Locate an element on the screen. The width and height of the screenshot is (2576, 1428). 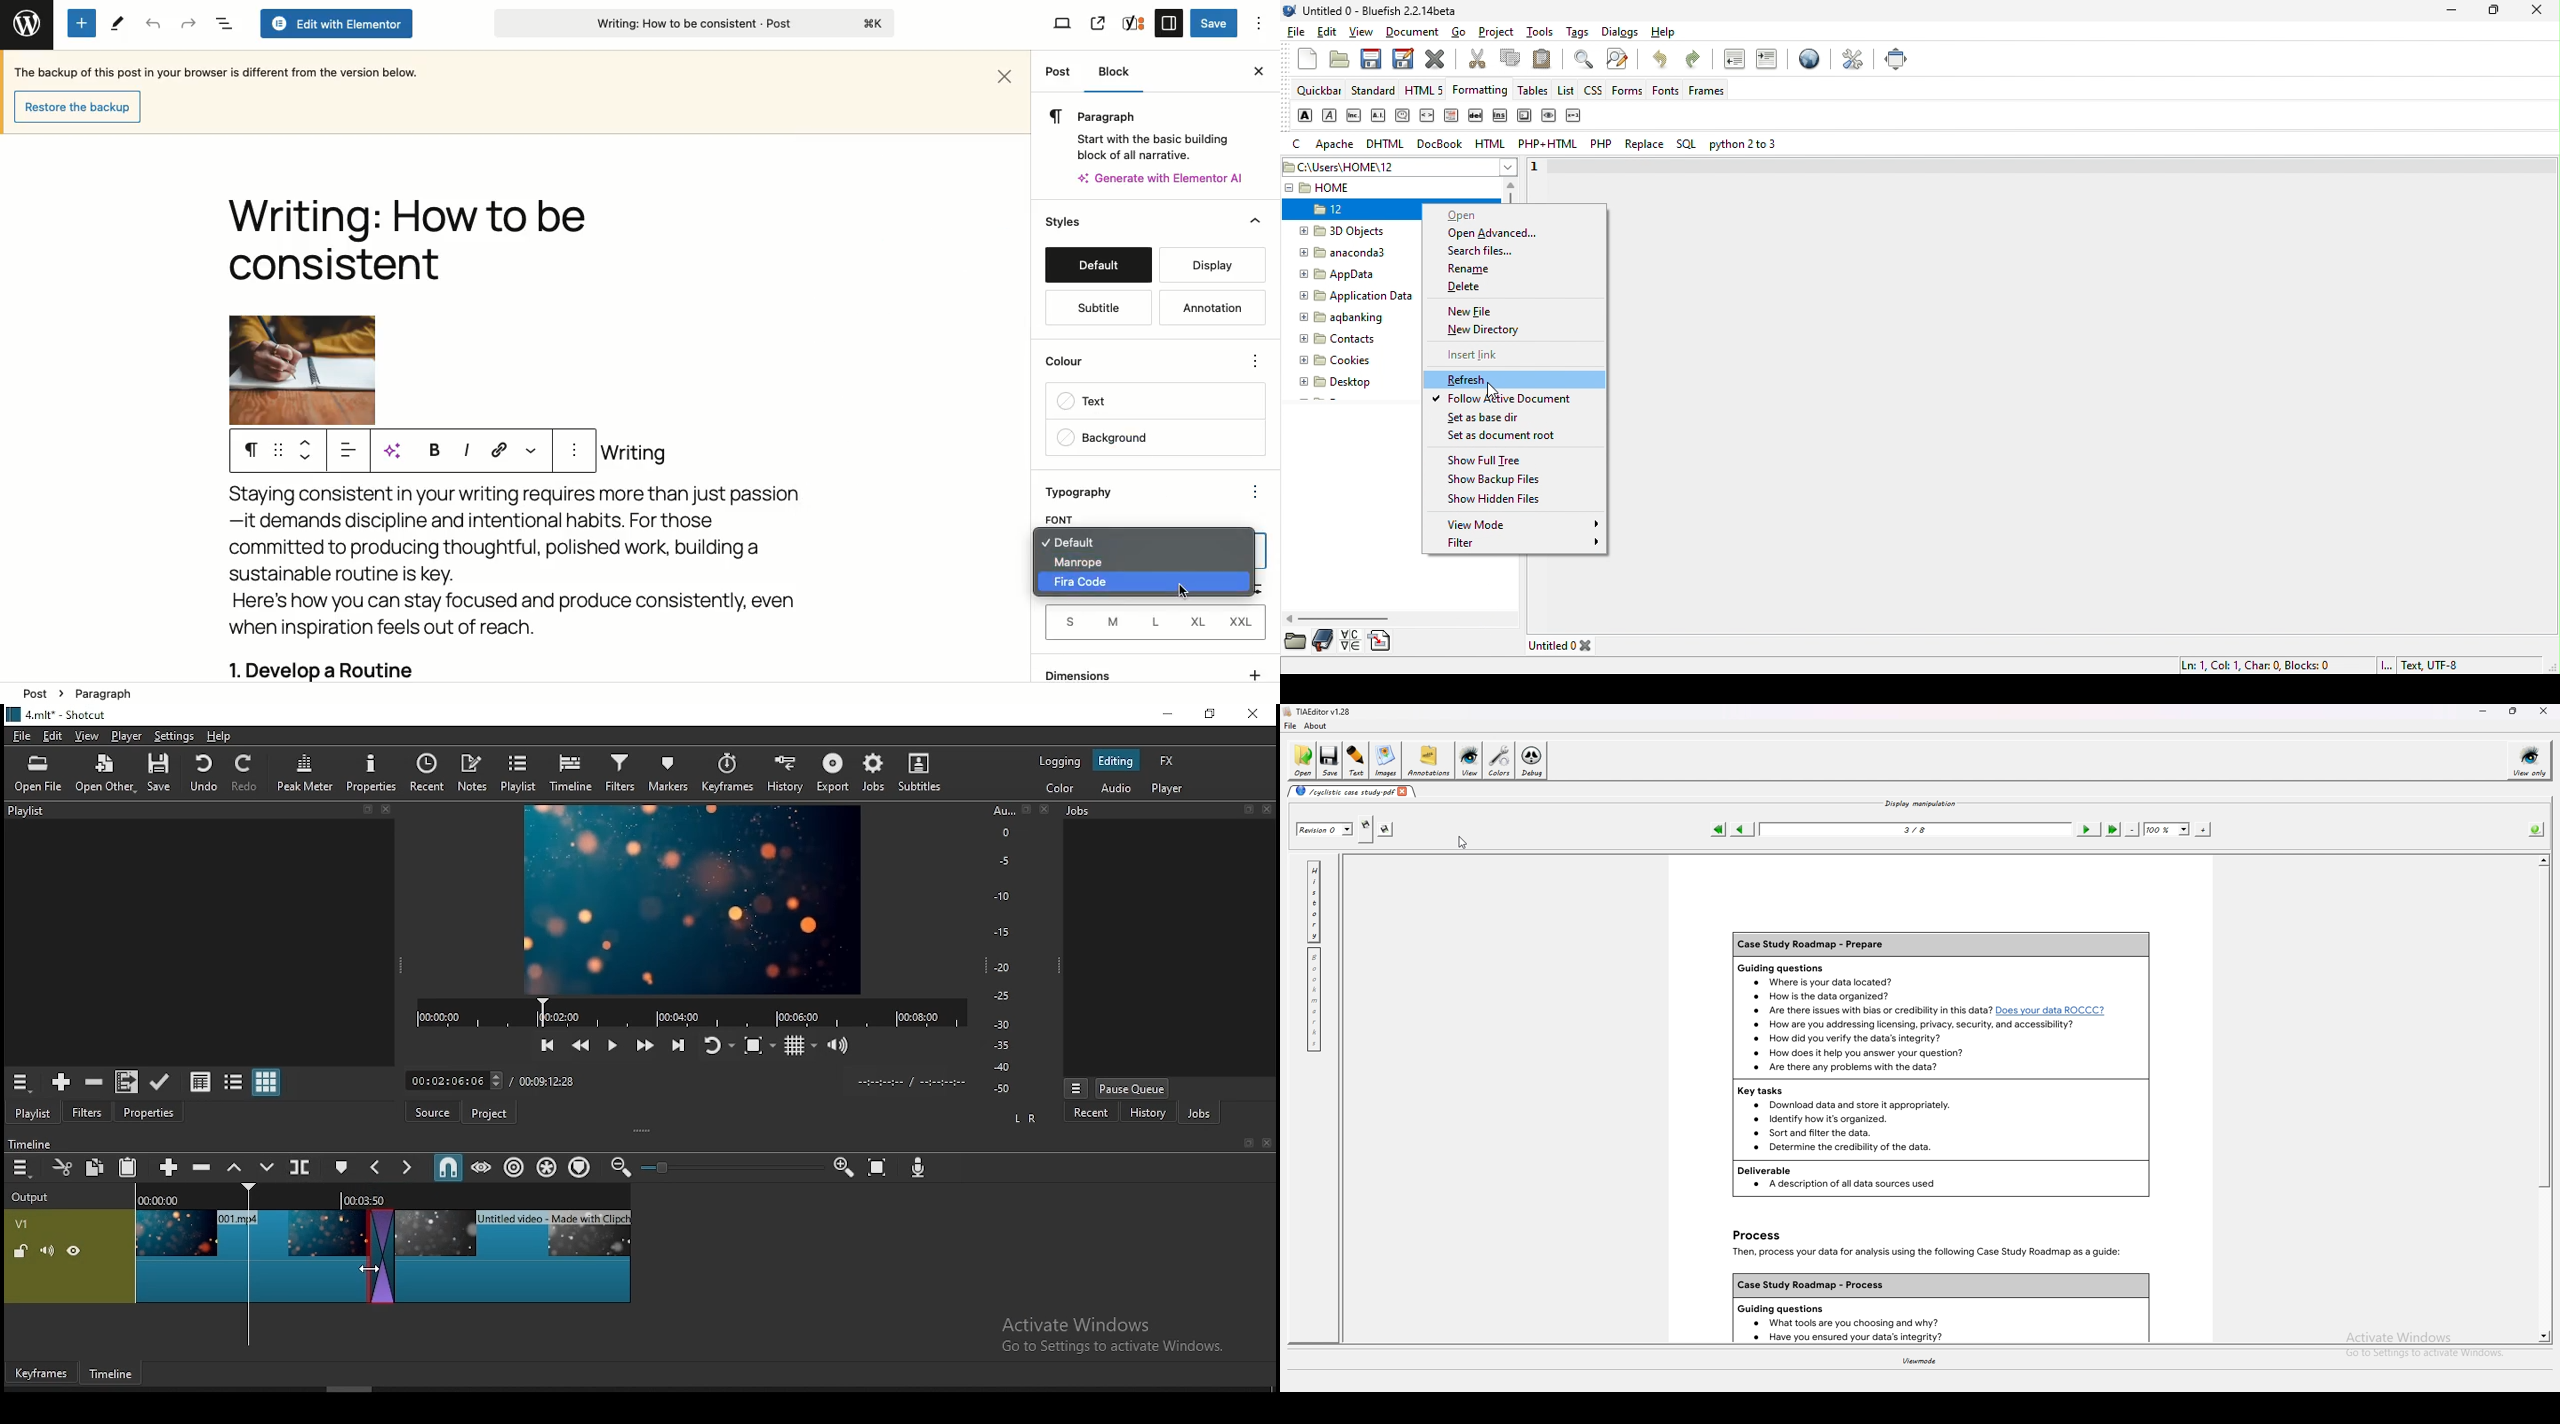
variable is located at coordinates (1573, 115).